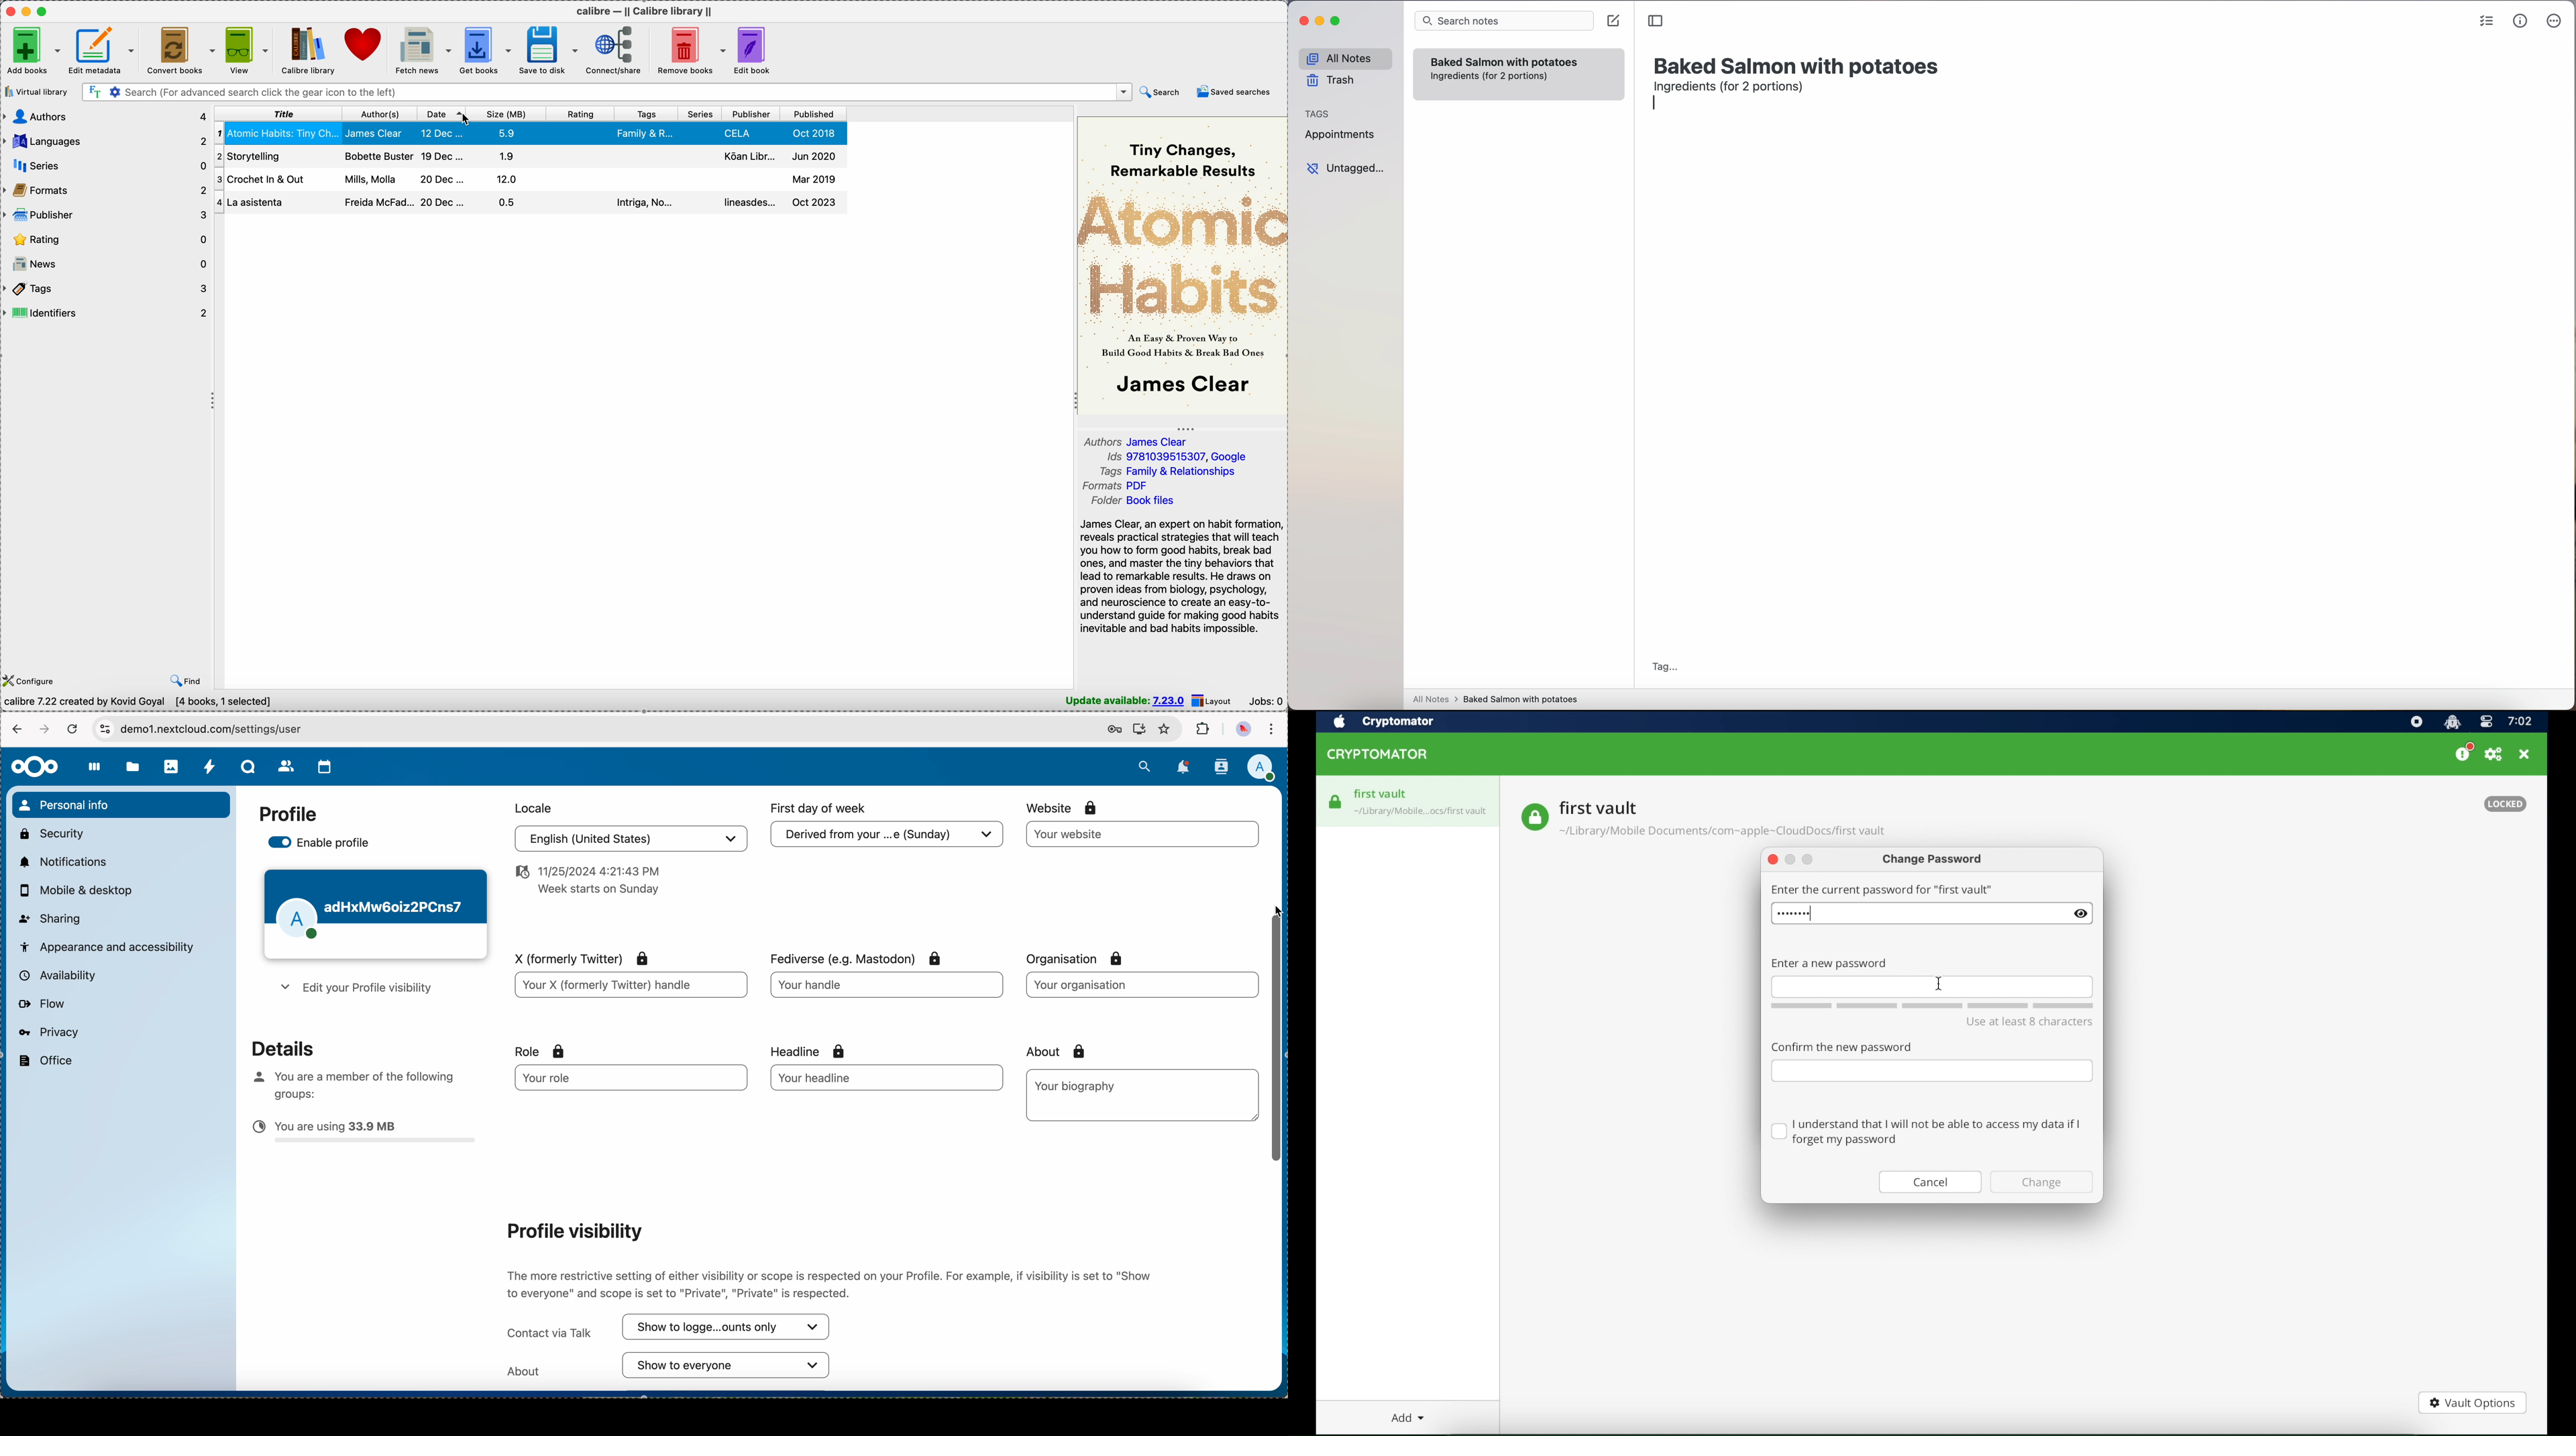 The height and width of the screenshot is (1456, 2576). I want to click on rating, so click(578, 114).